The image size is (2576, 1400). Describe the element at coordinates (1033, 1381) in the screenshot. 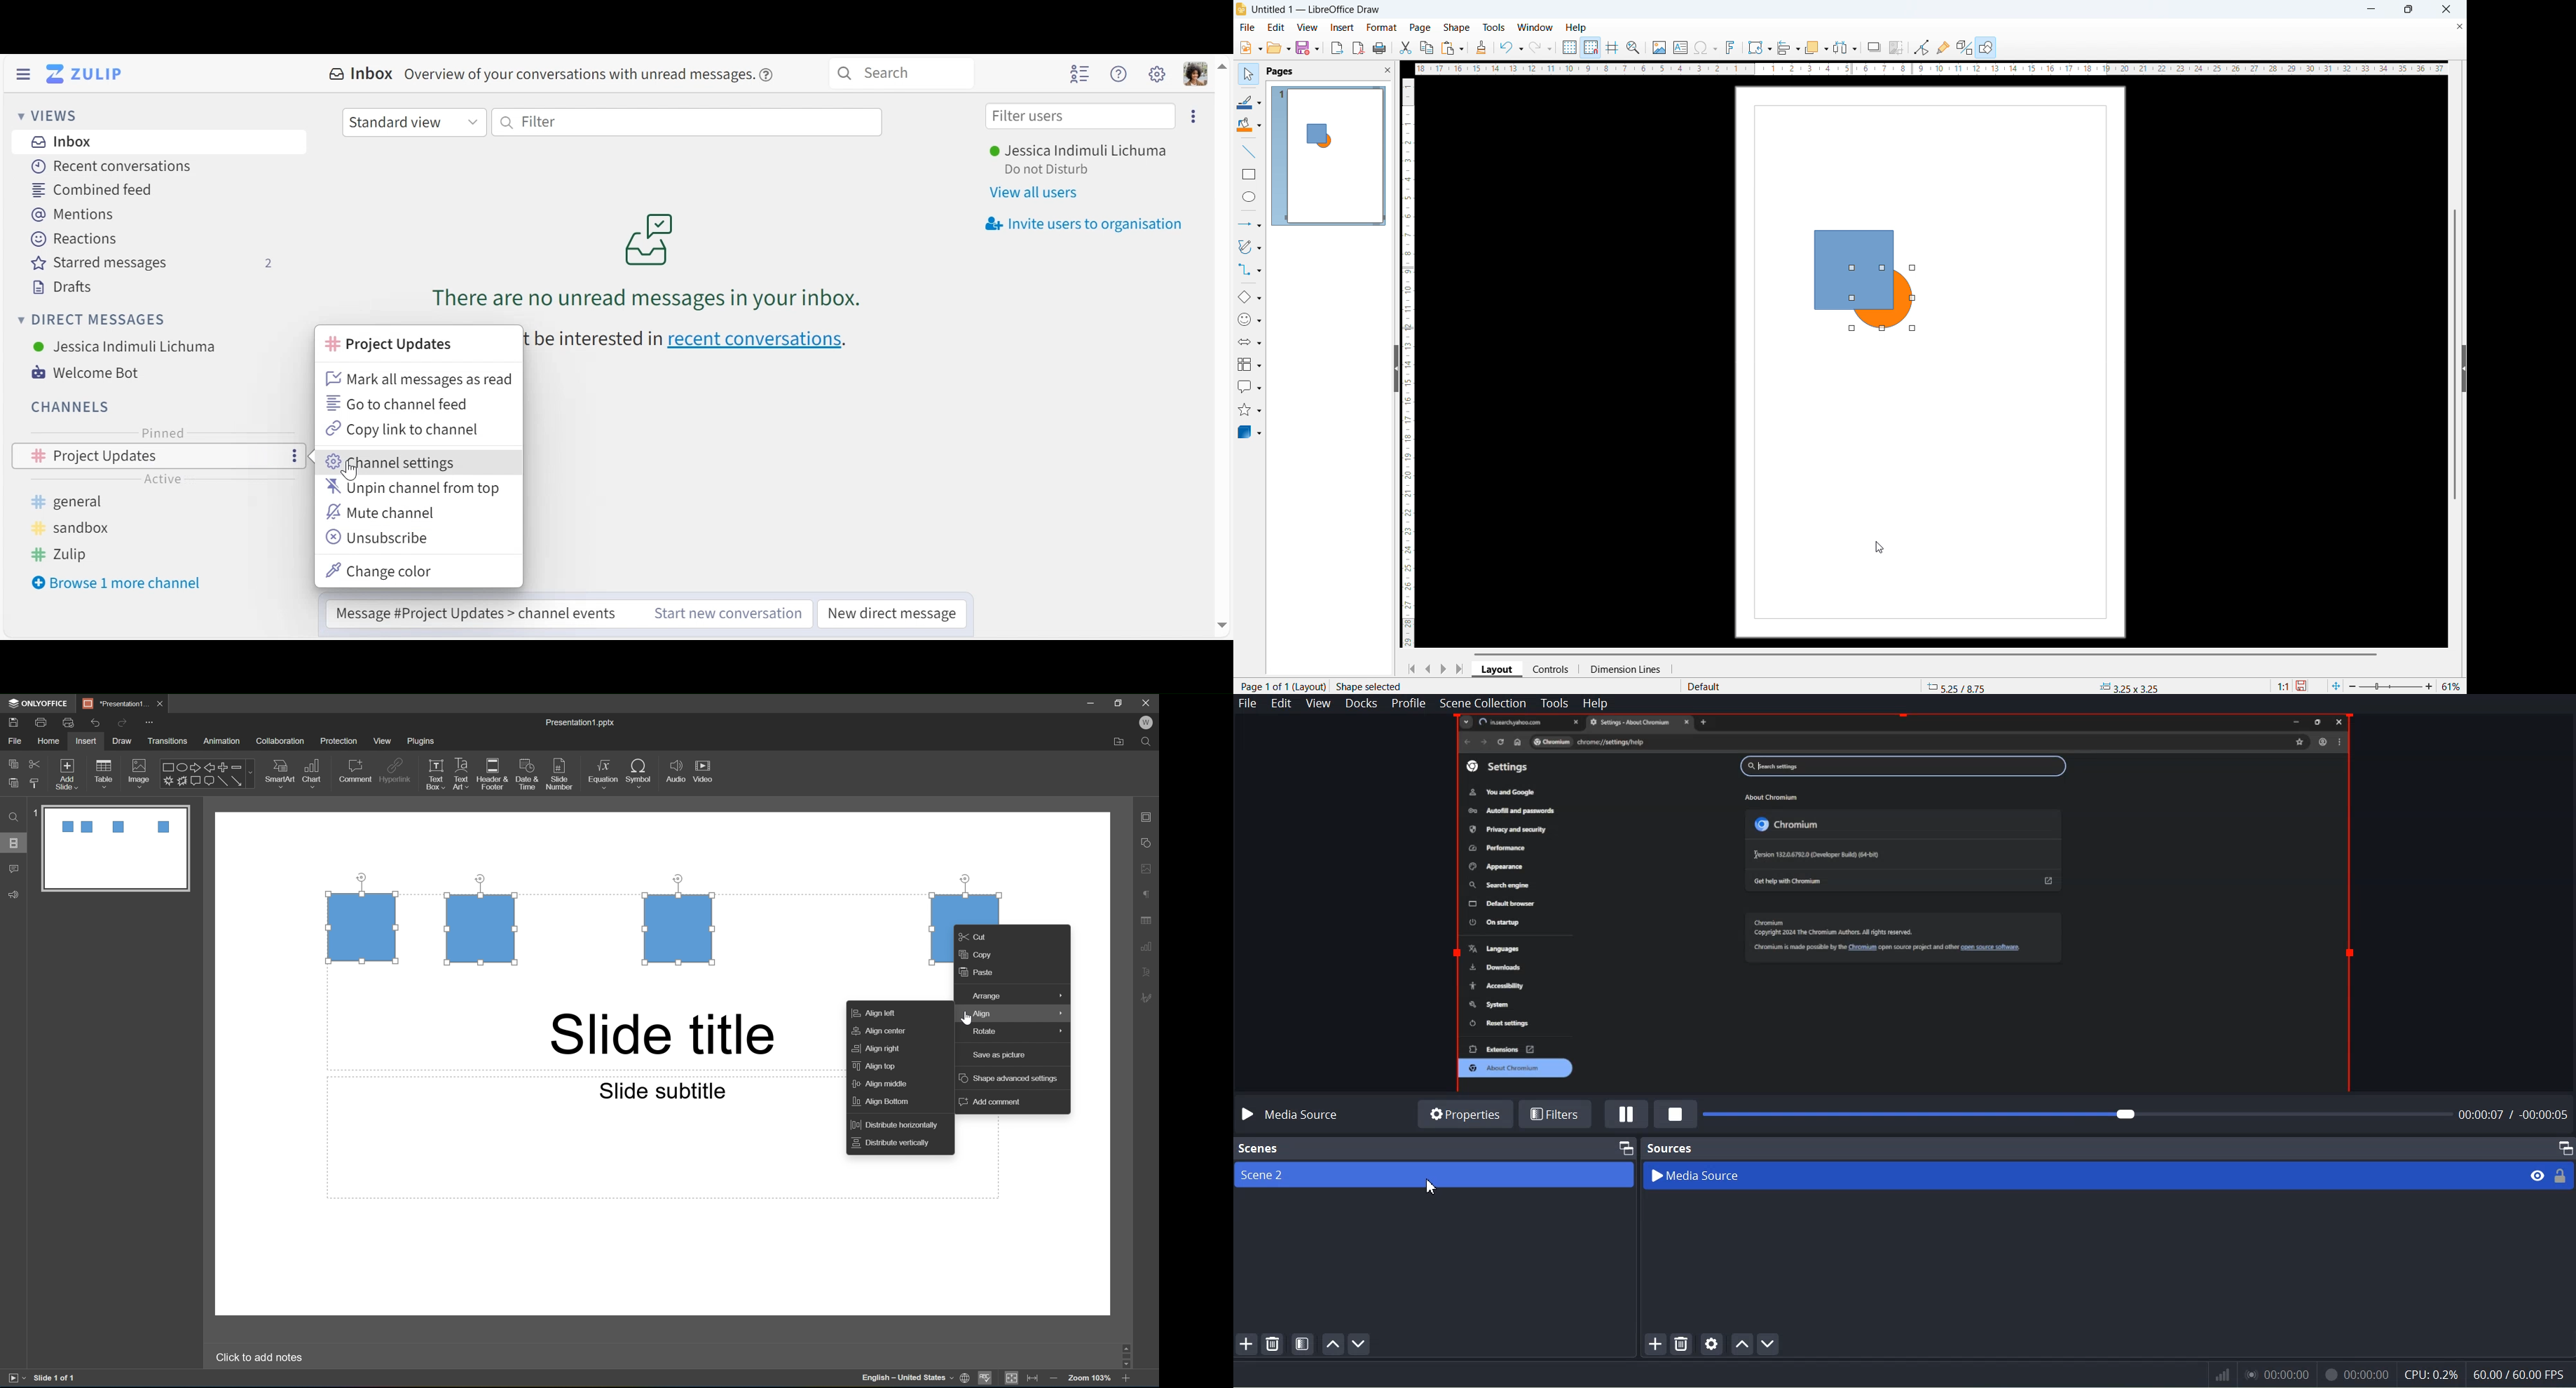

I see `fit to width` at that location.